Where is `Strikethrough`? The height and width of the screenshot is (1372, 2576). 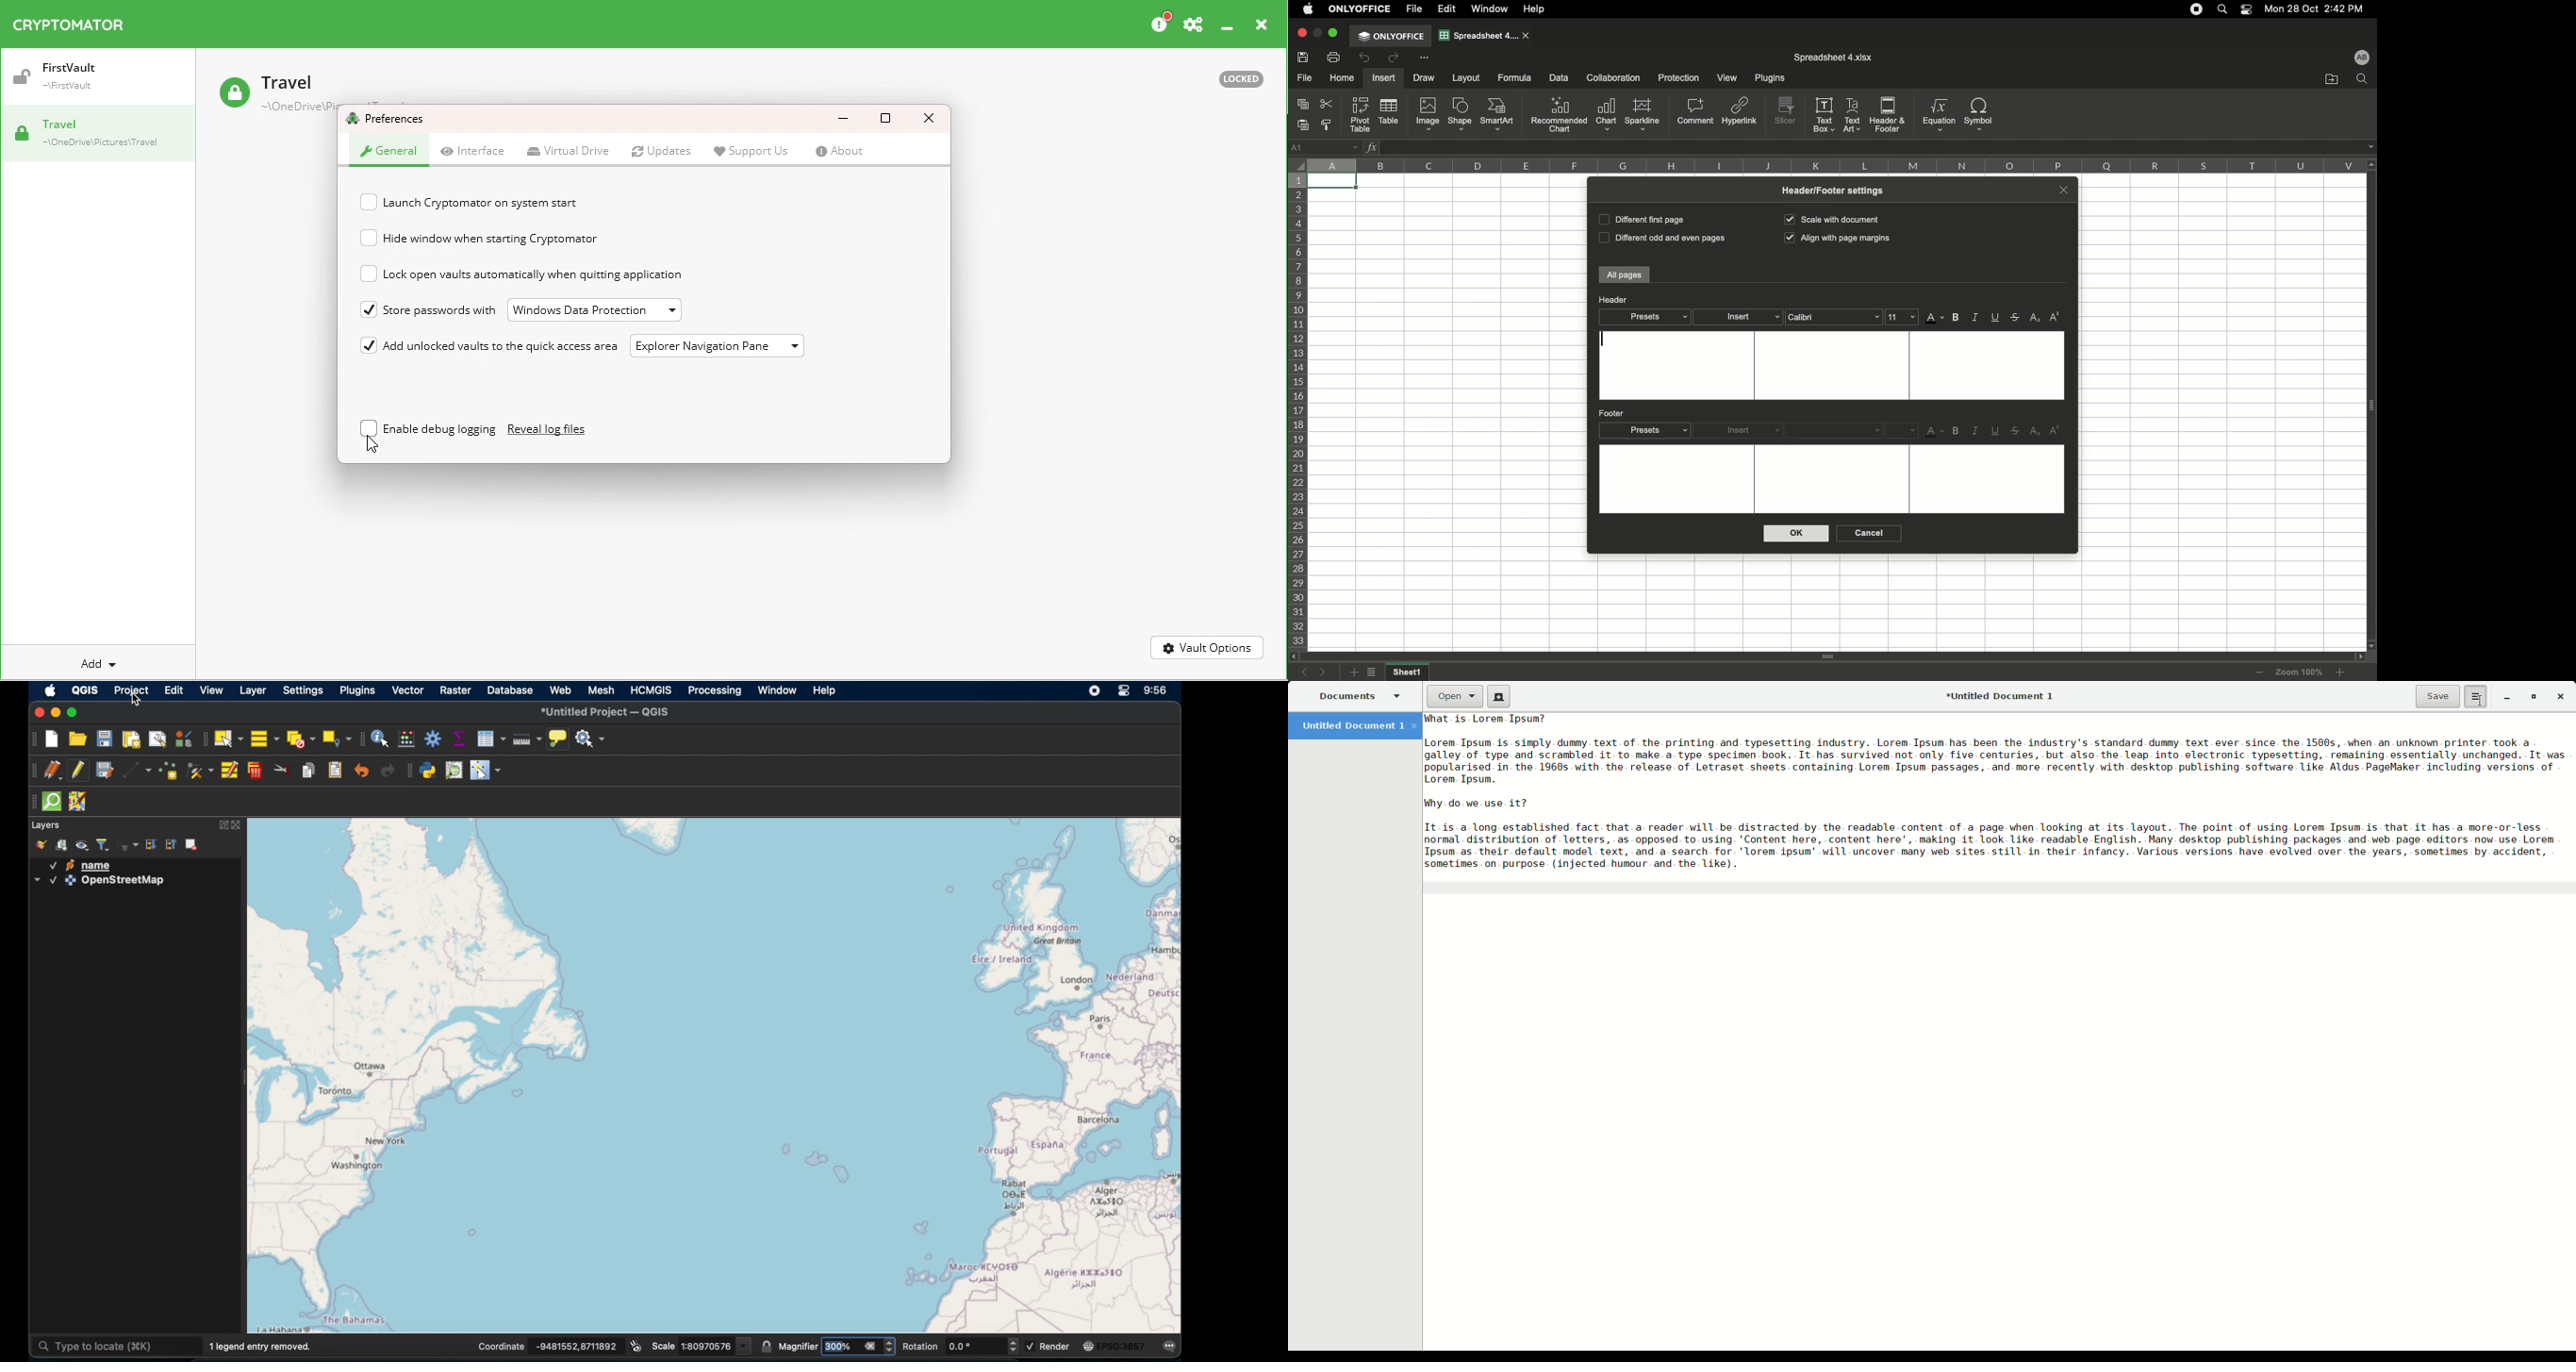 Strikethrough is located at coordinates (2017, 317).